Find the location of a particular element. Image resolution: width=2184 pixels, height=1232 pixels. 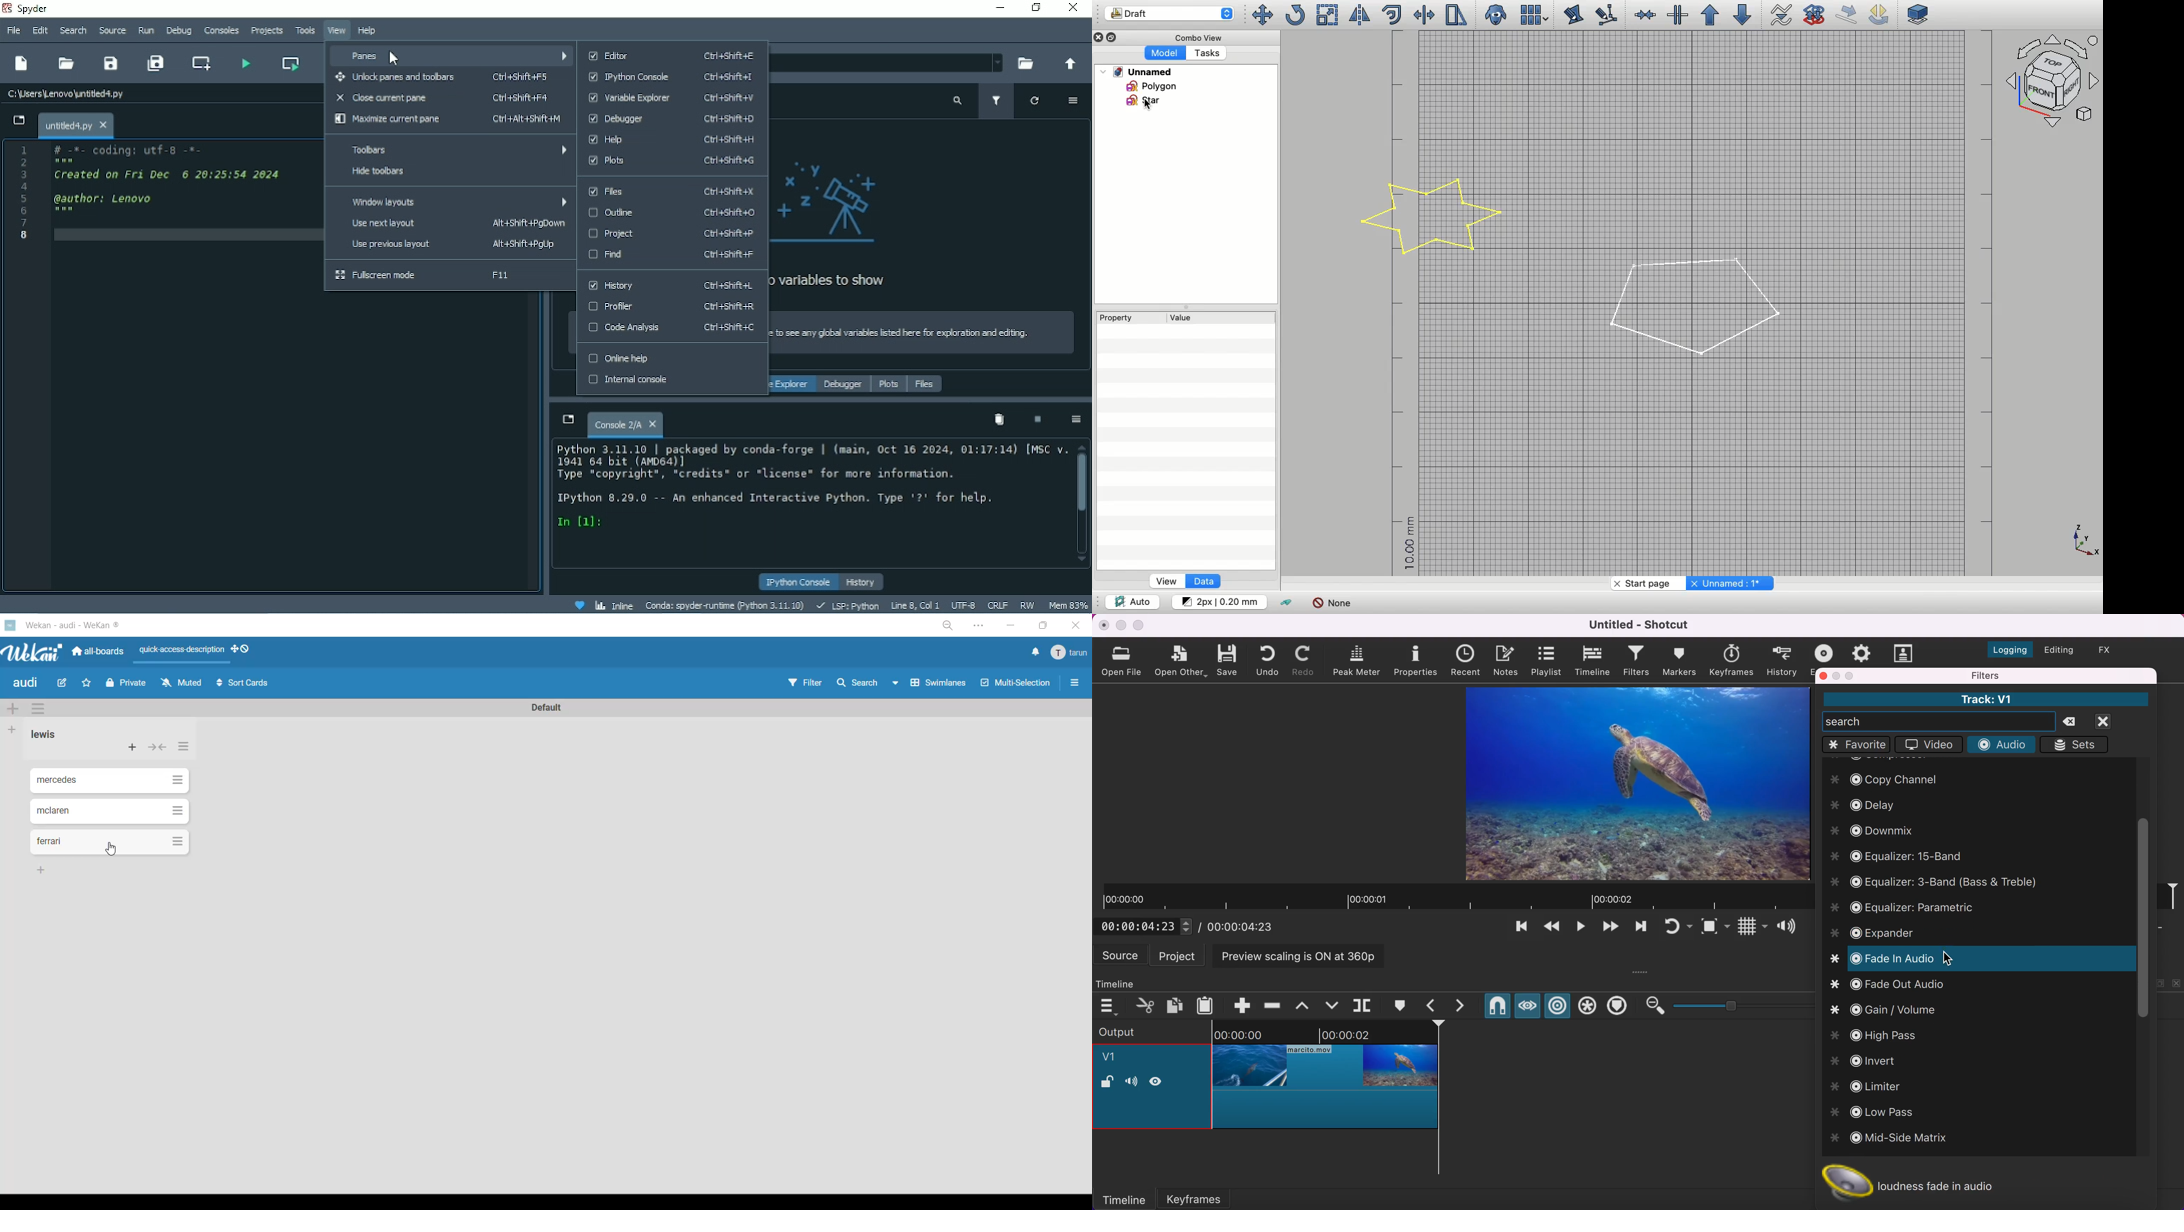

app logo is located at coordinates (38, 653).